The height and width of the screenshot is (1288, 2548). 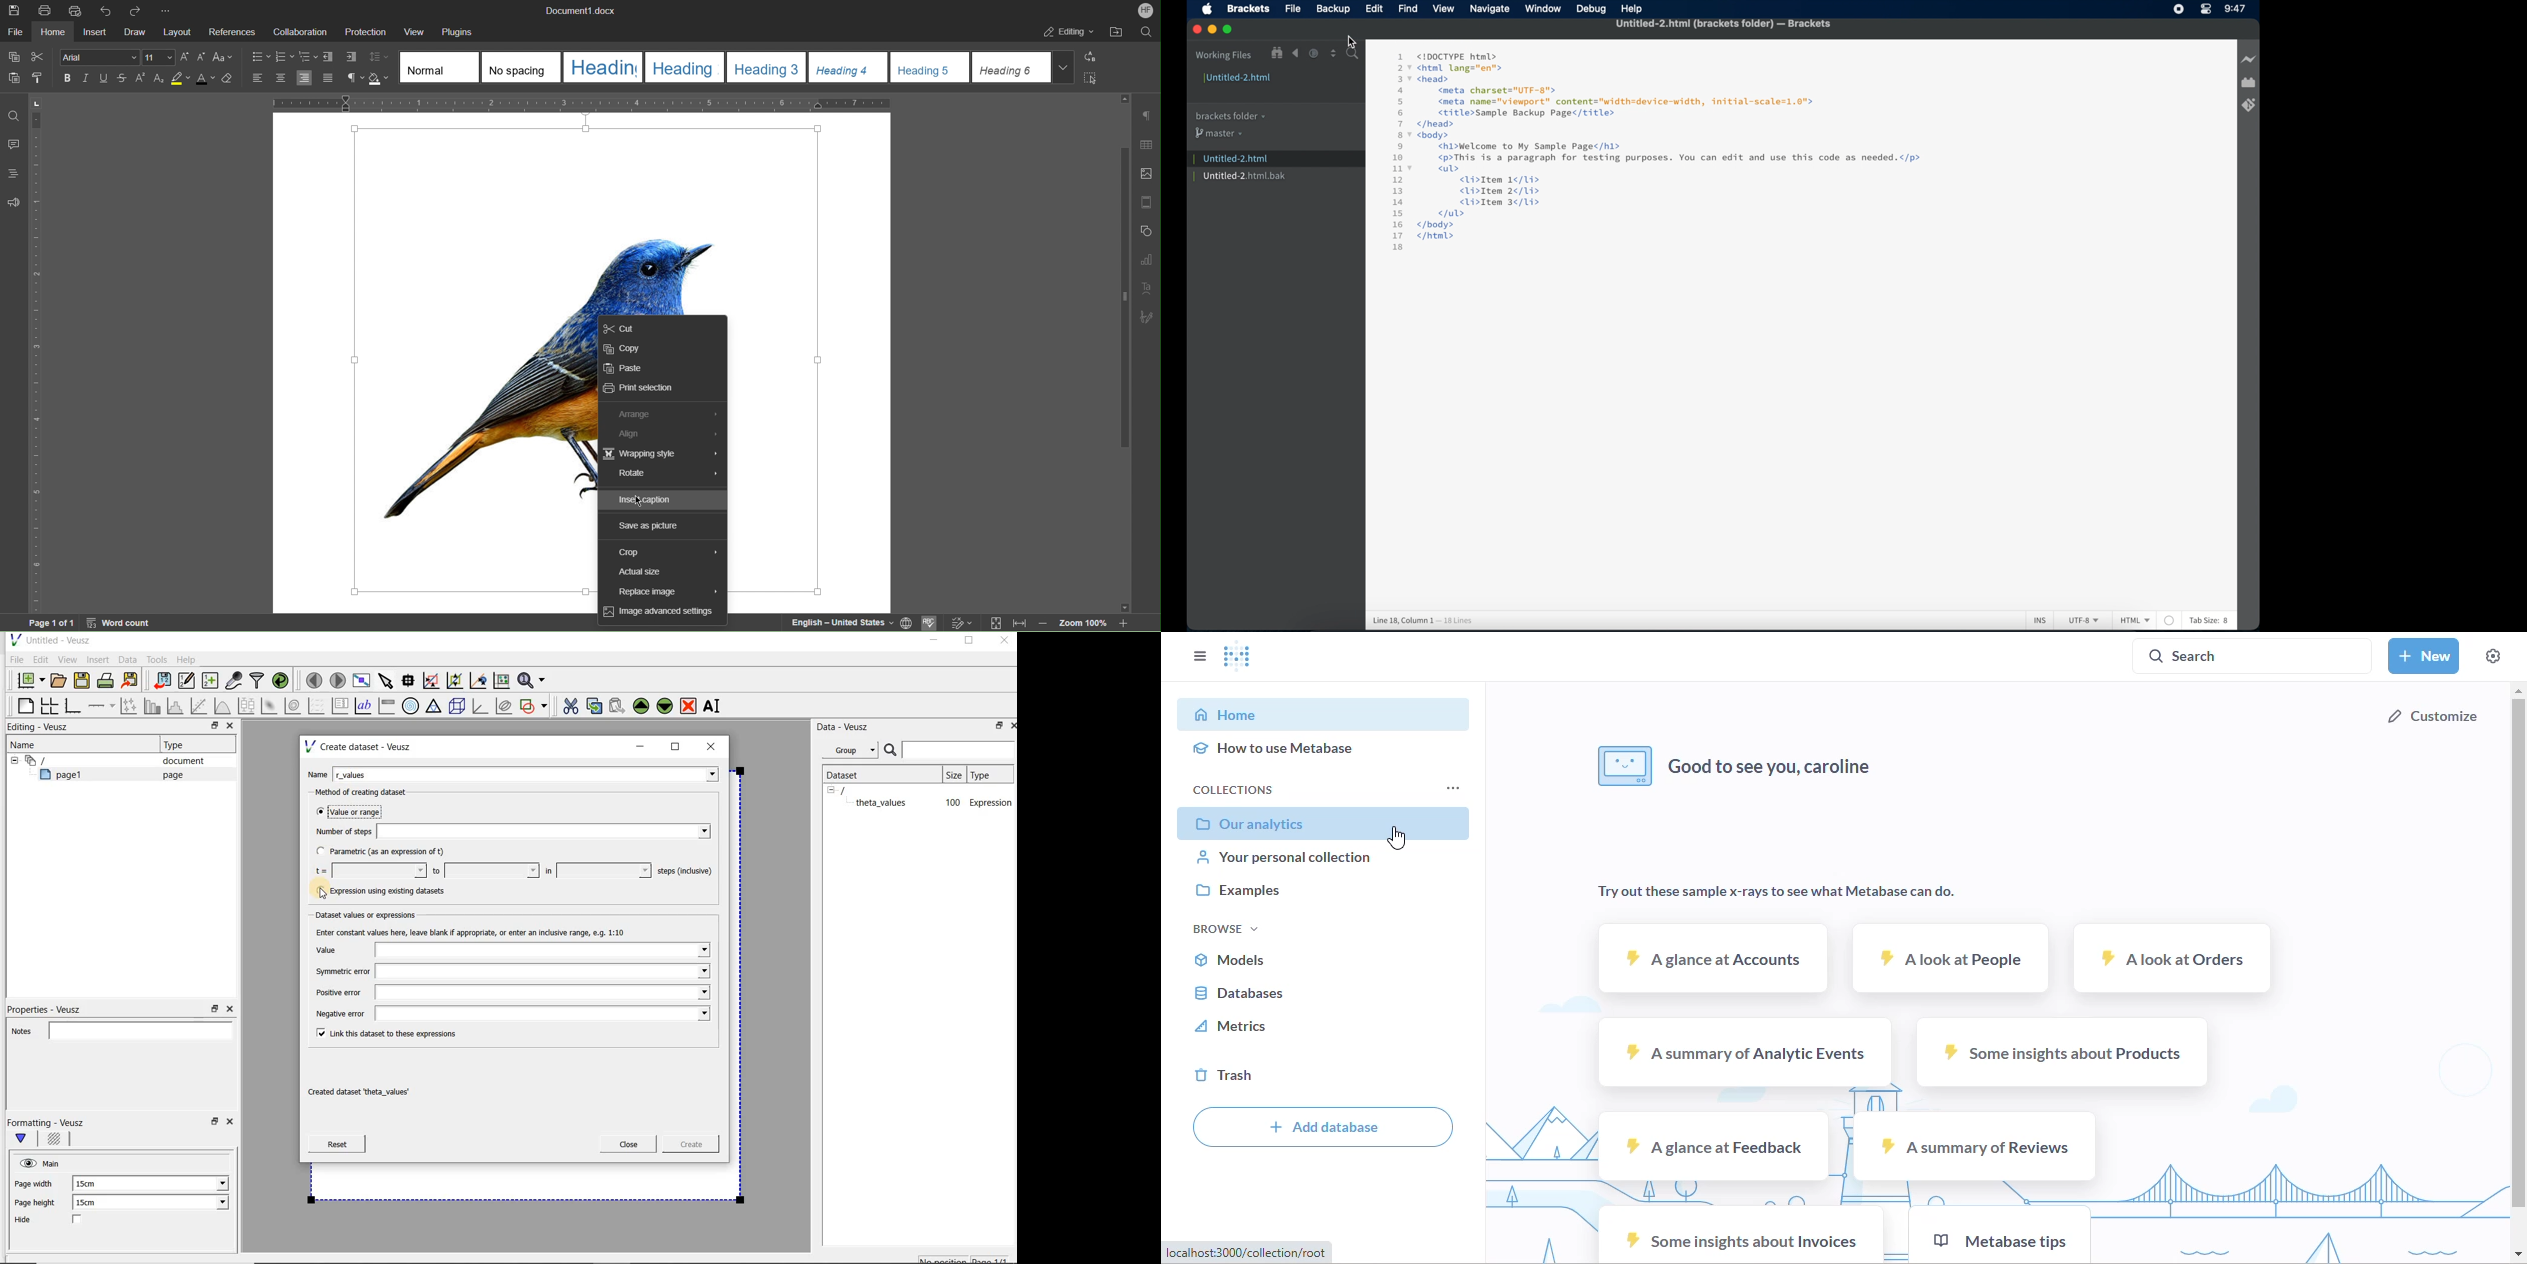 I want to click on plot covariance ellipses, so click(x=504, y=706).